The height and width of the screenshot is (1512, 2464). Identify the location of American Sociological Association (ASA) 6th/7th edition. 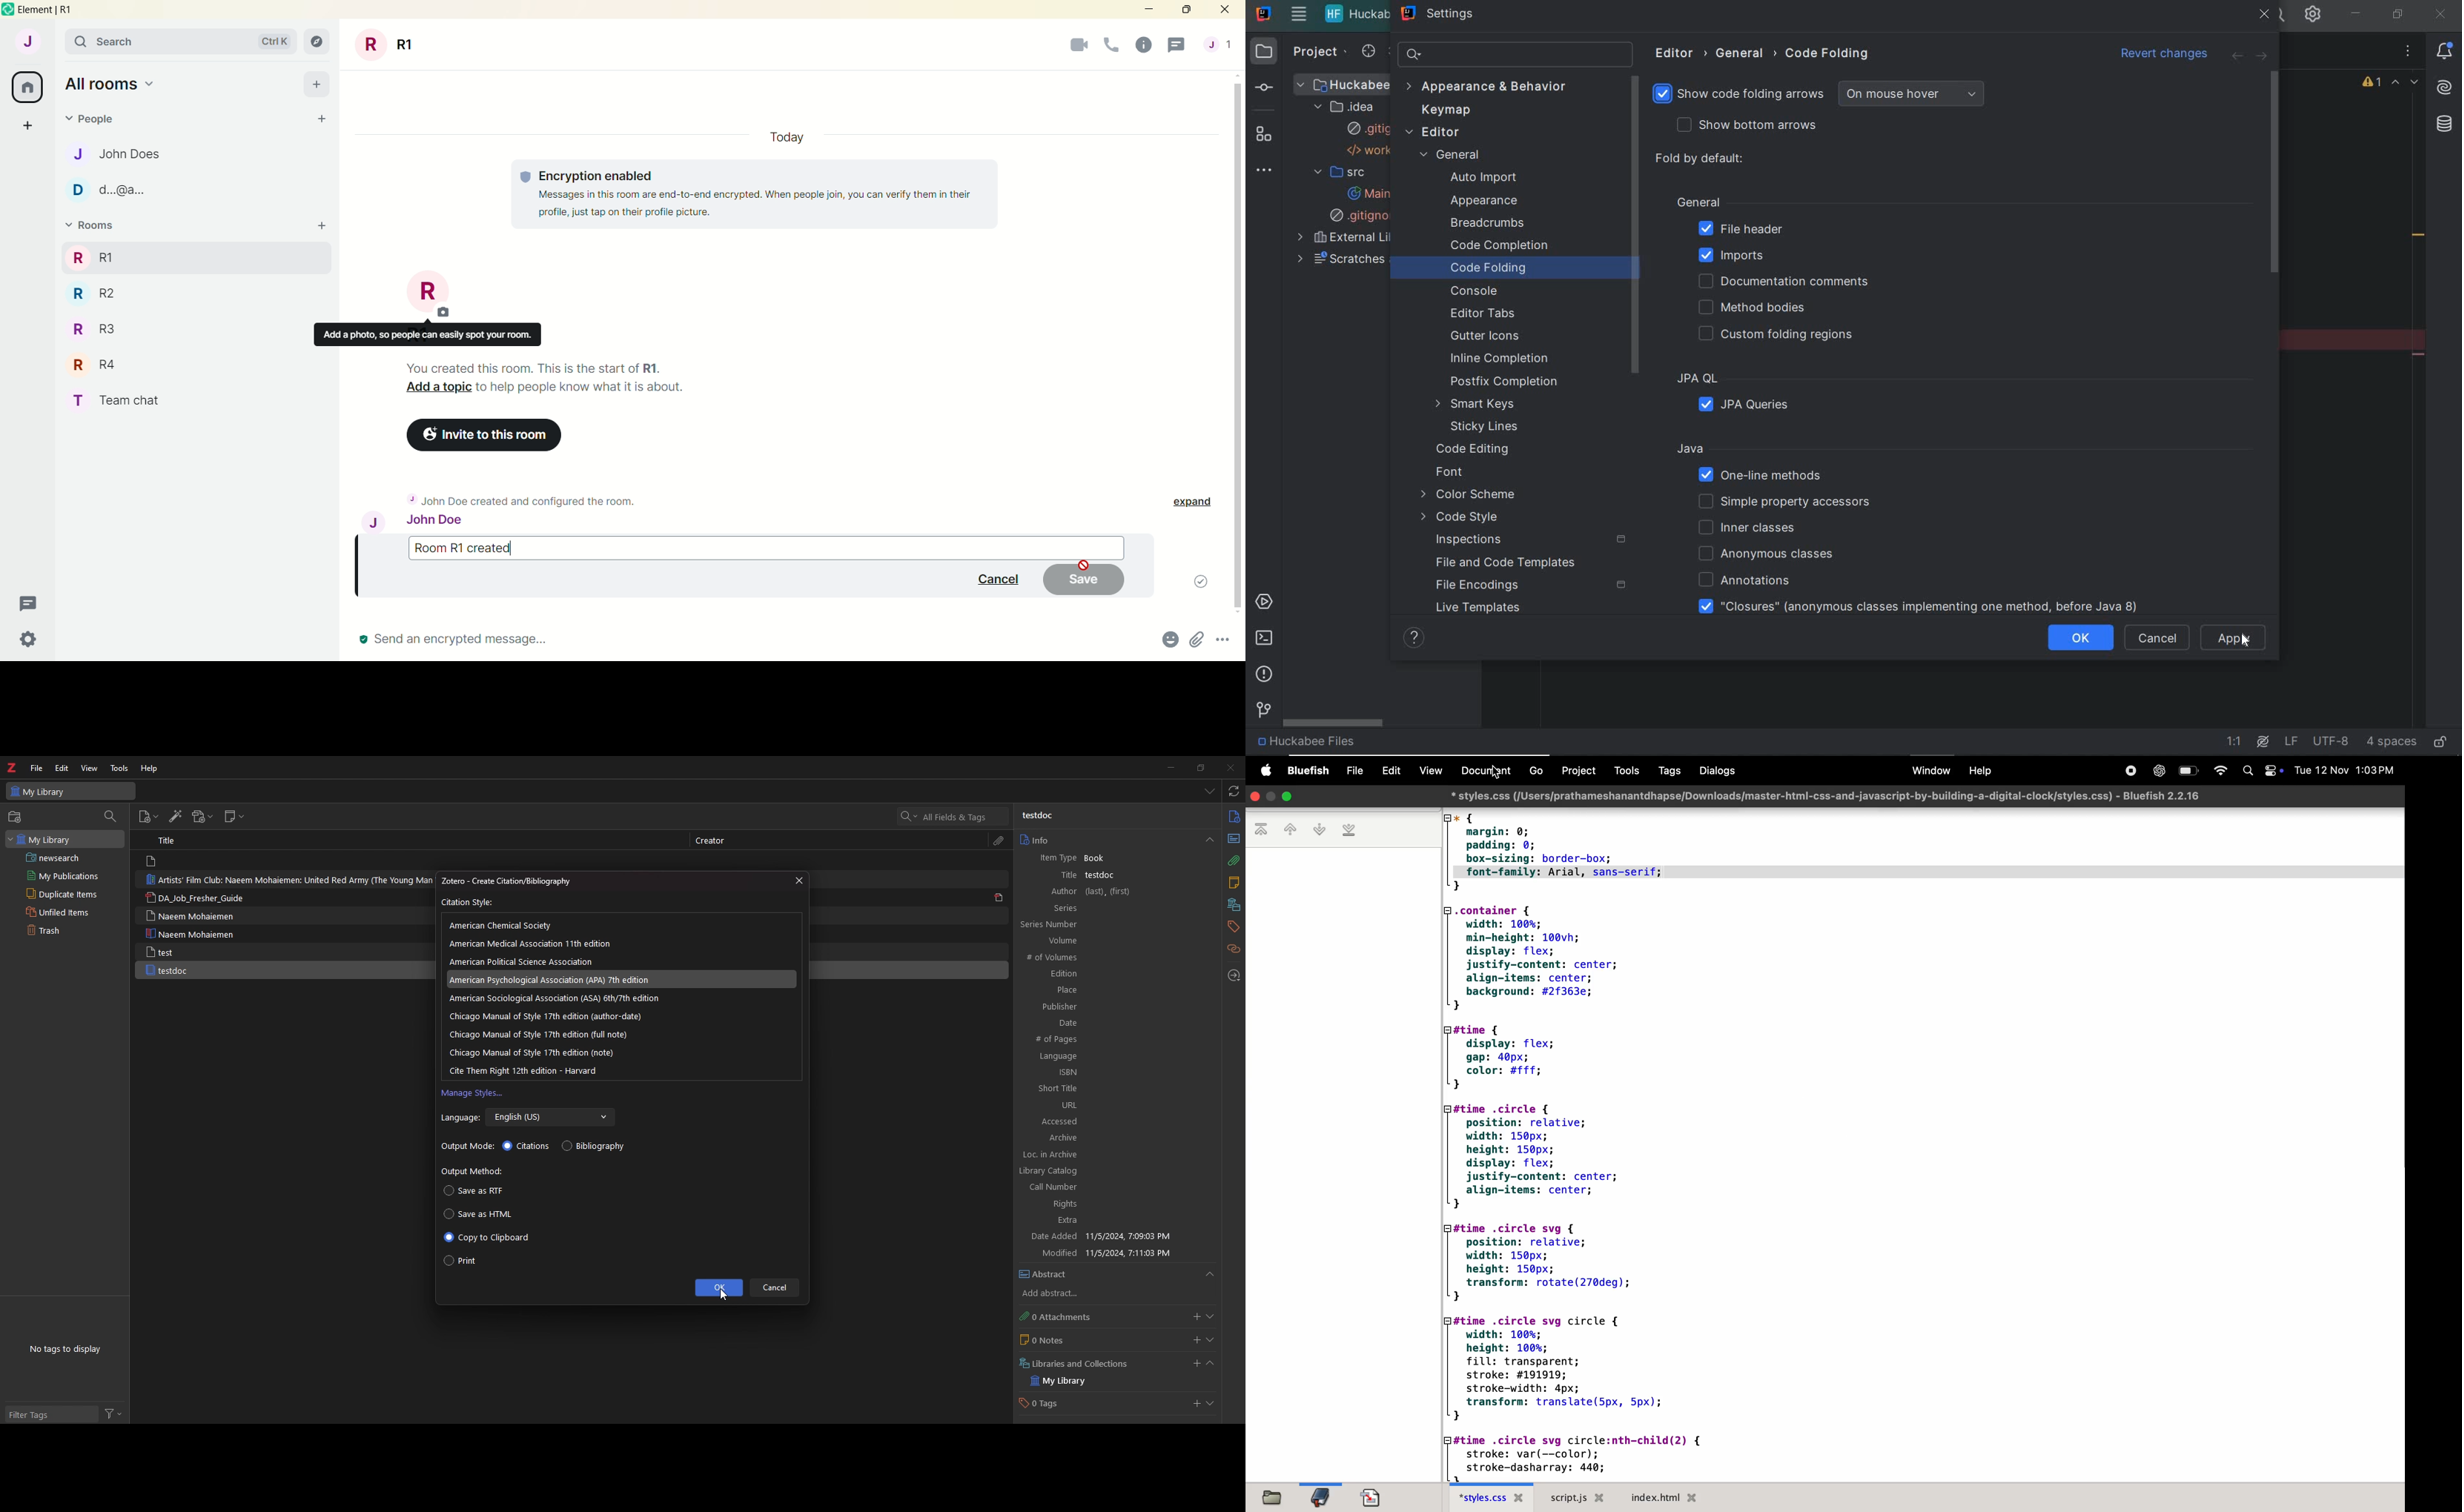
(555, 999).